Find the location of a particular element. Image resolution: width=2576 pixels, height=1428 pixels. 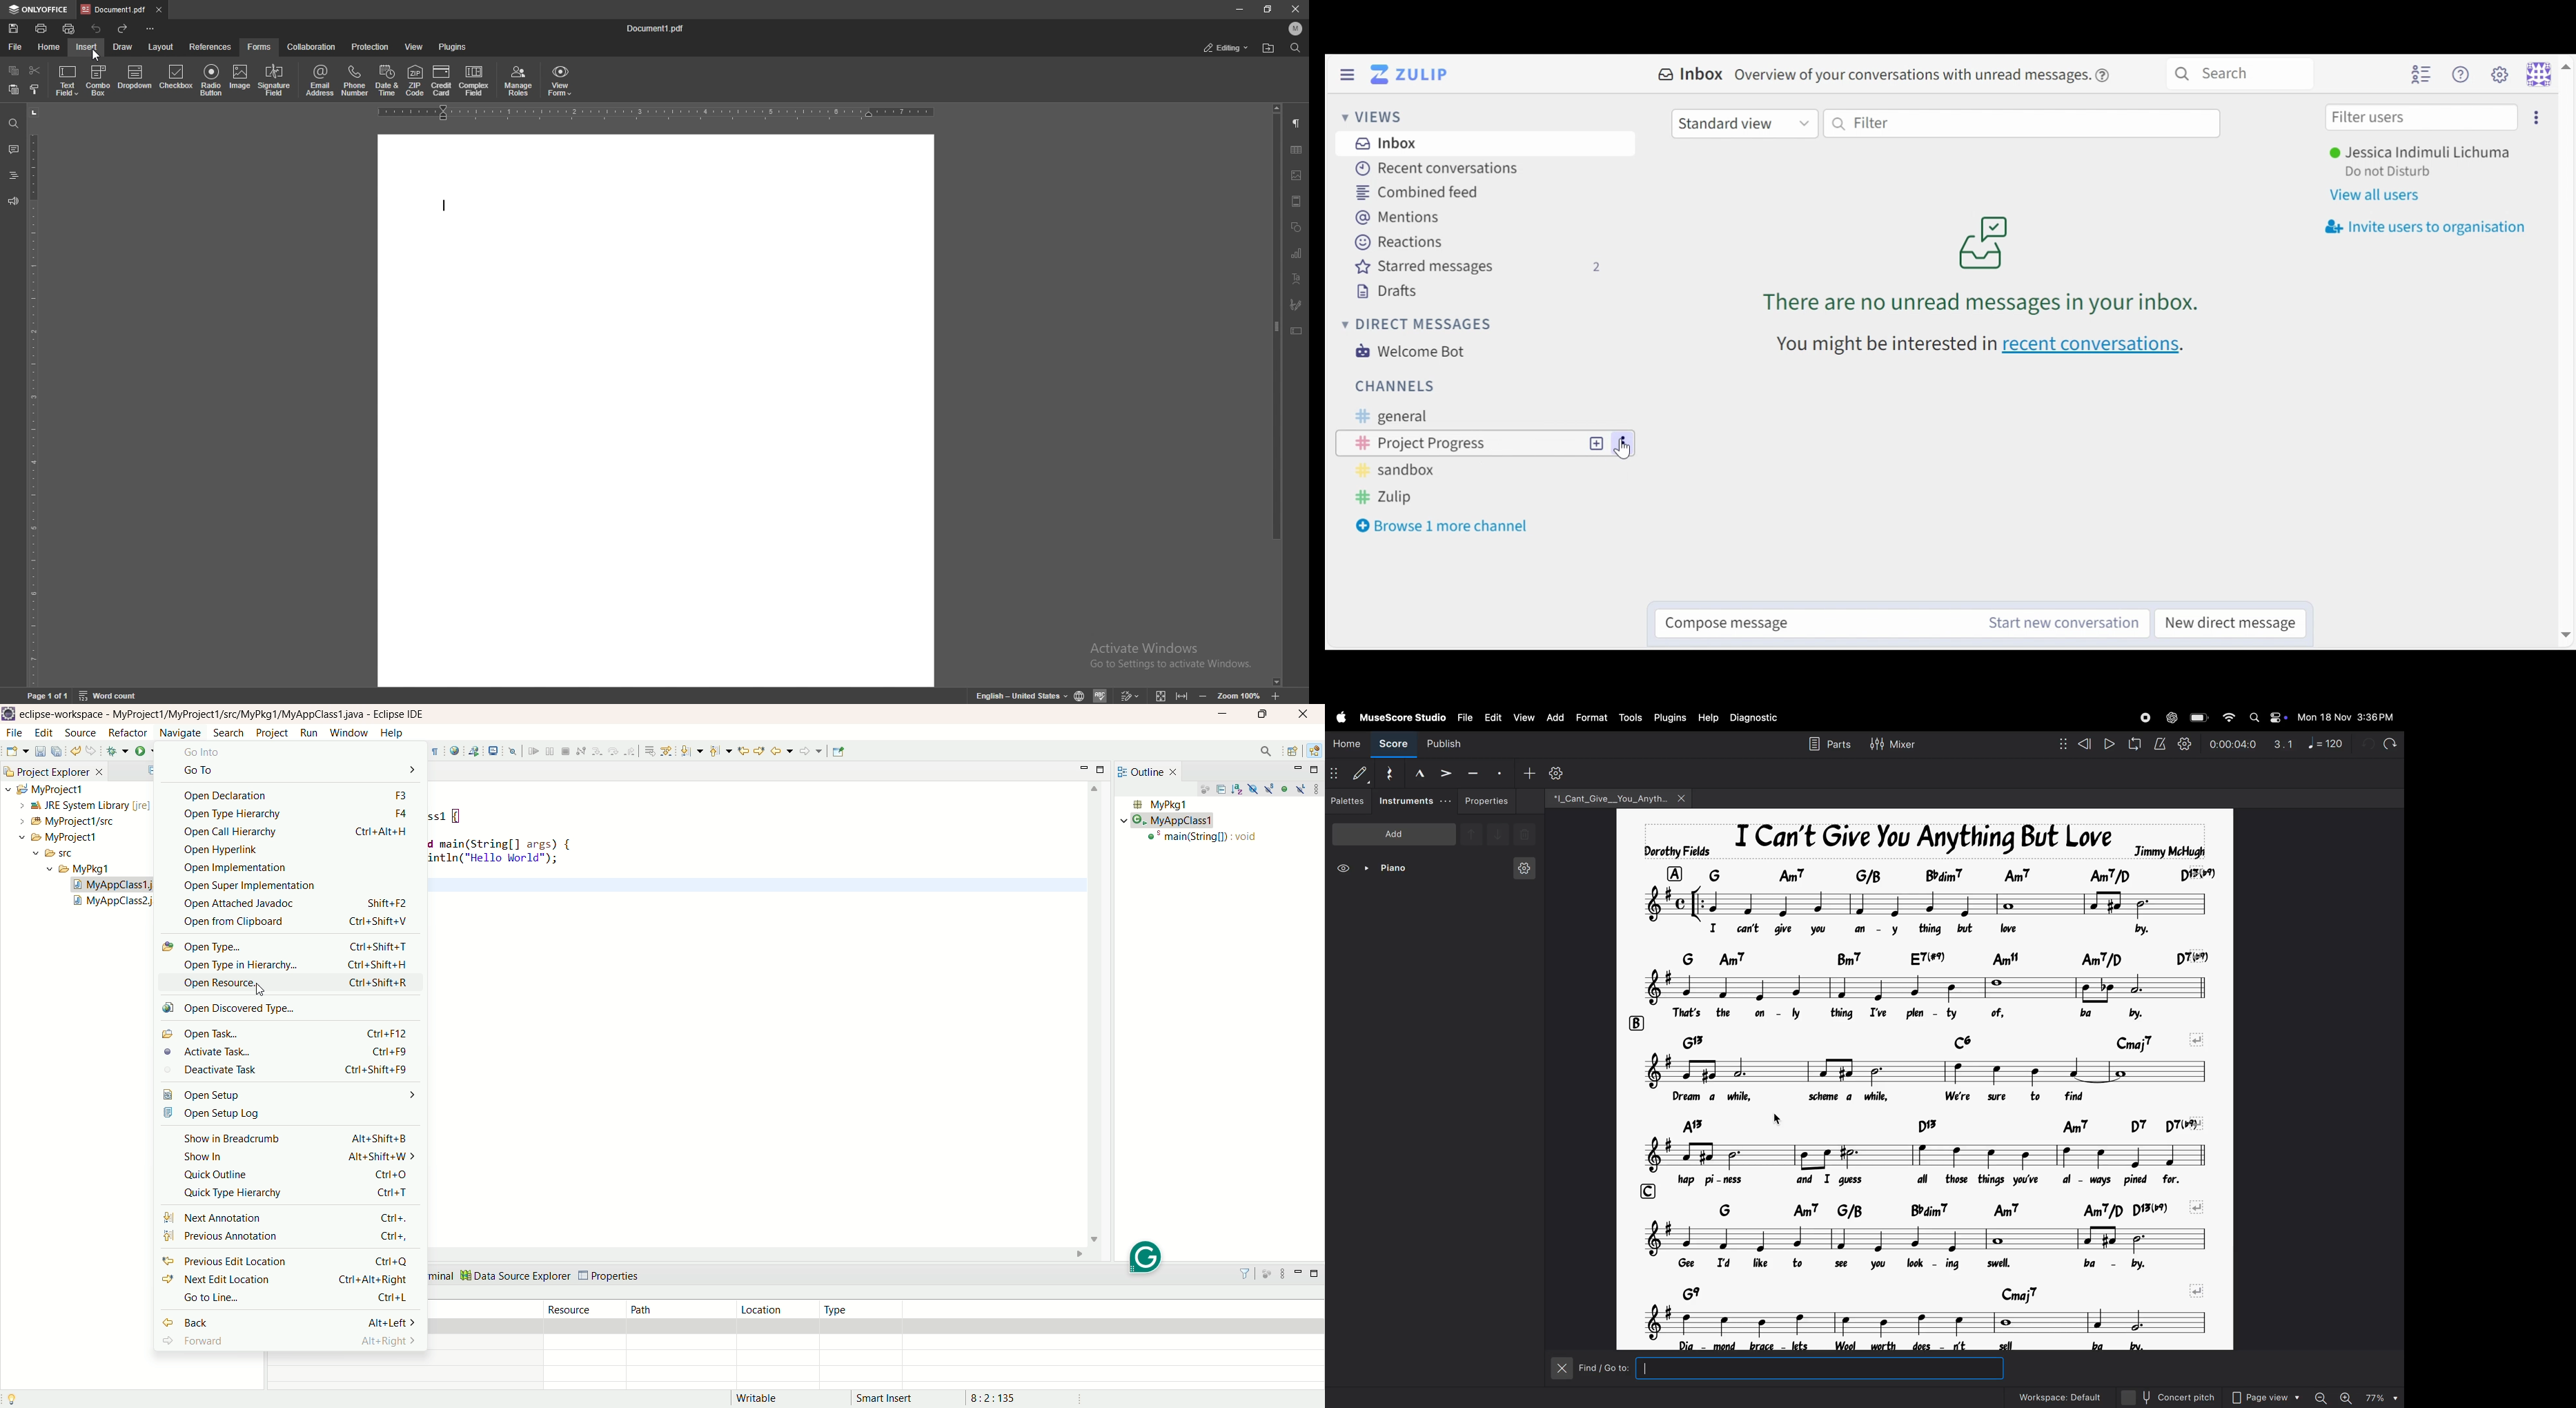

undo is located at coordinates (98, 29).